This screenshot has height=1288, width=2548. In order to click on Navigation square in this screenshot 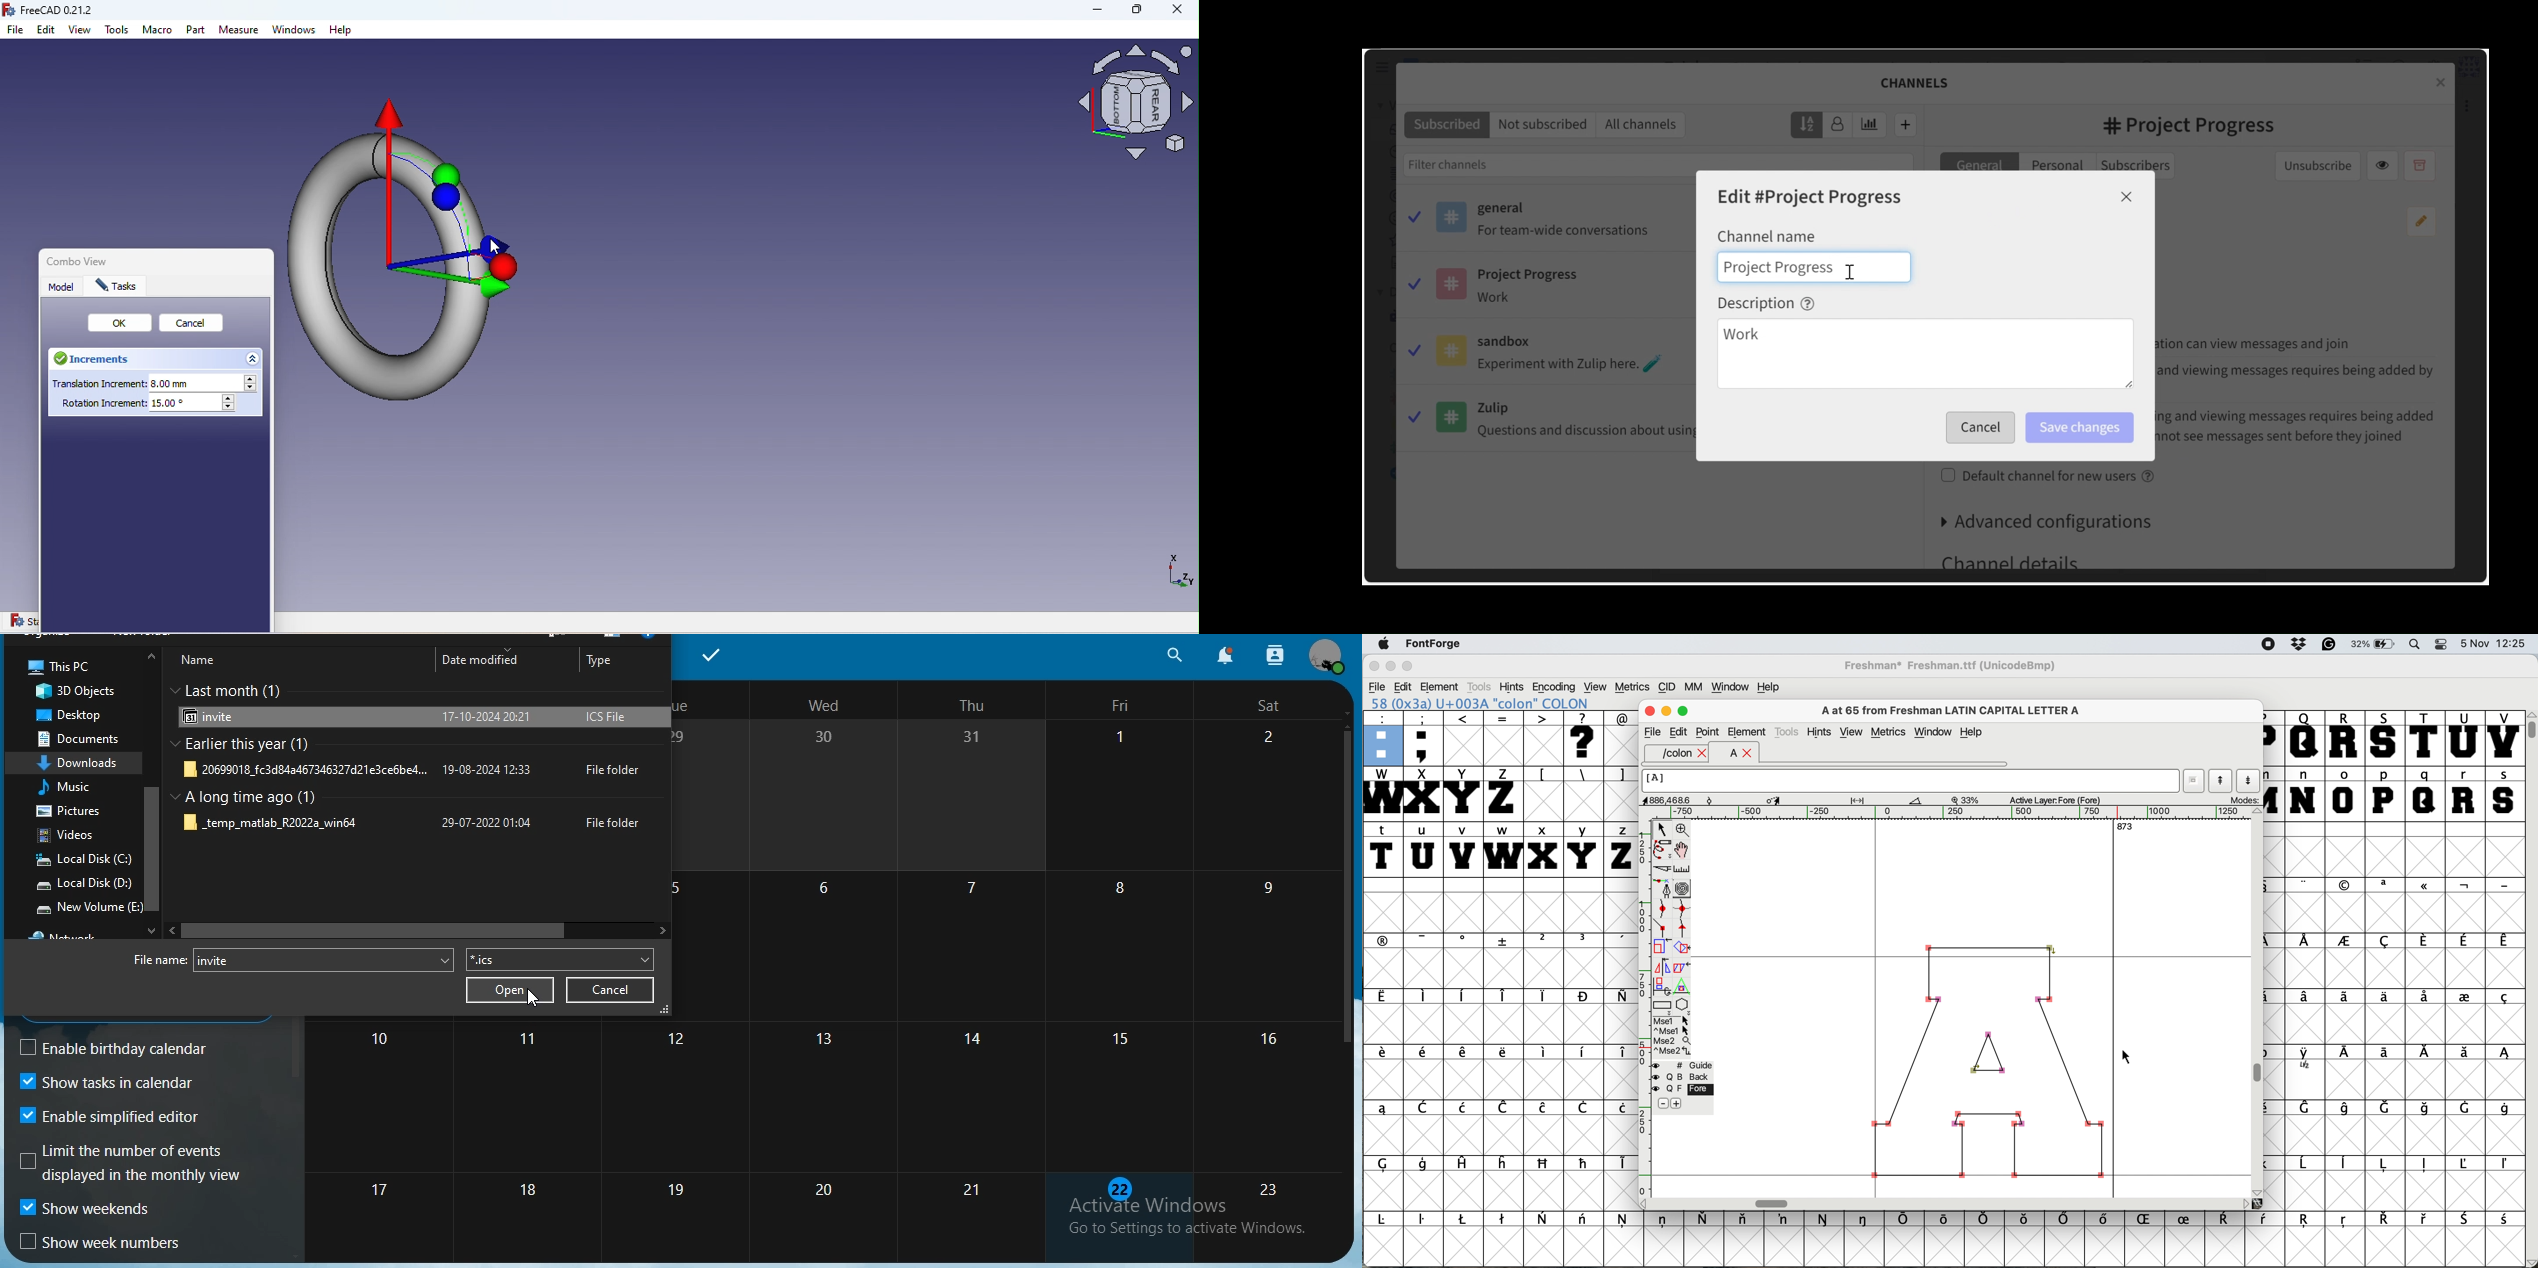, I will do `click(1136, 107)`.